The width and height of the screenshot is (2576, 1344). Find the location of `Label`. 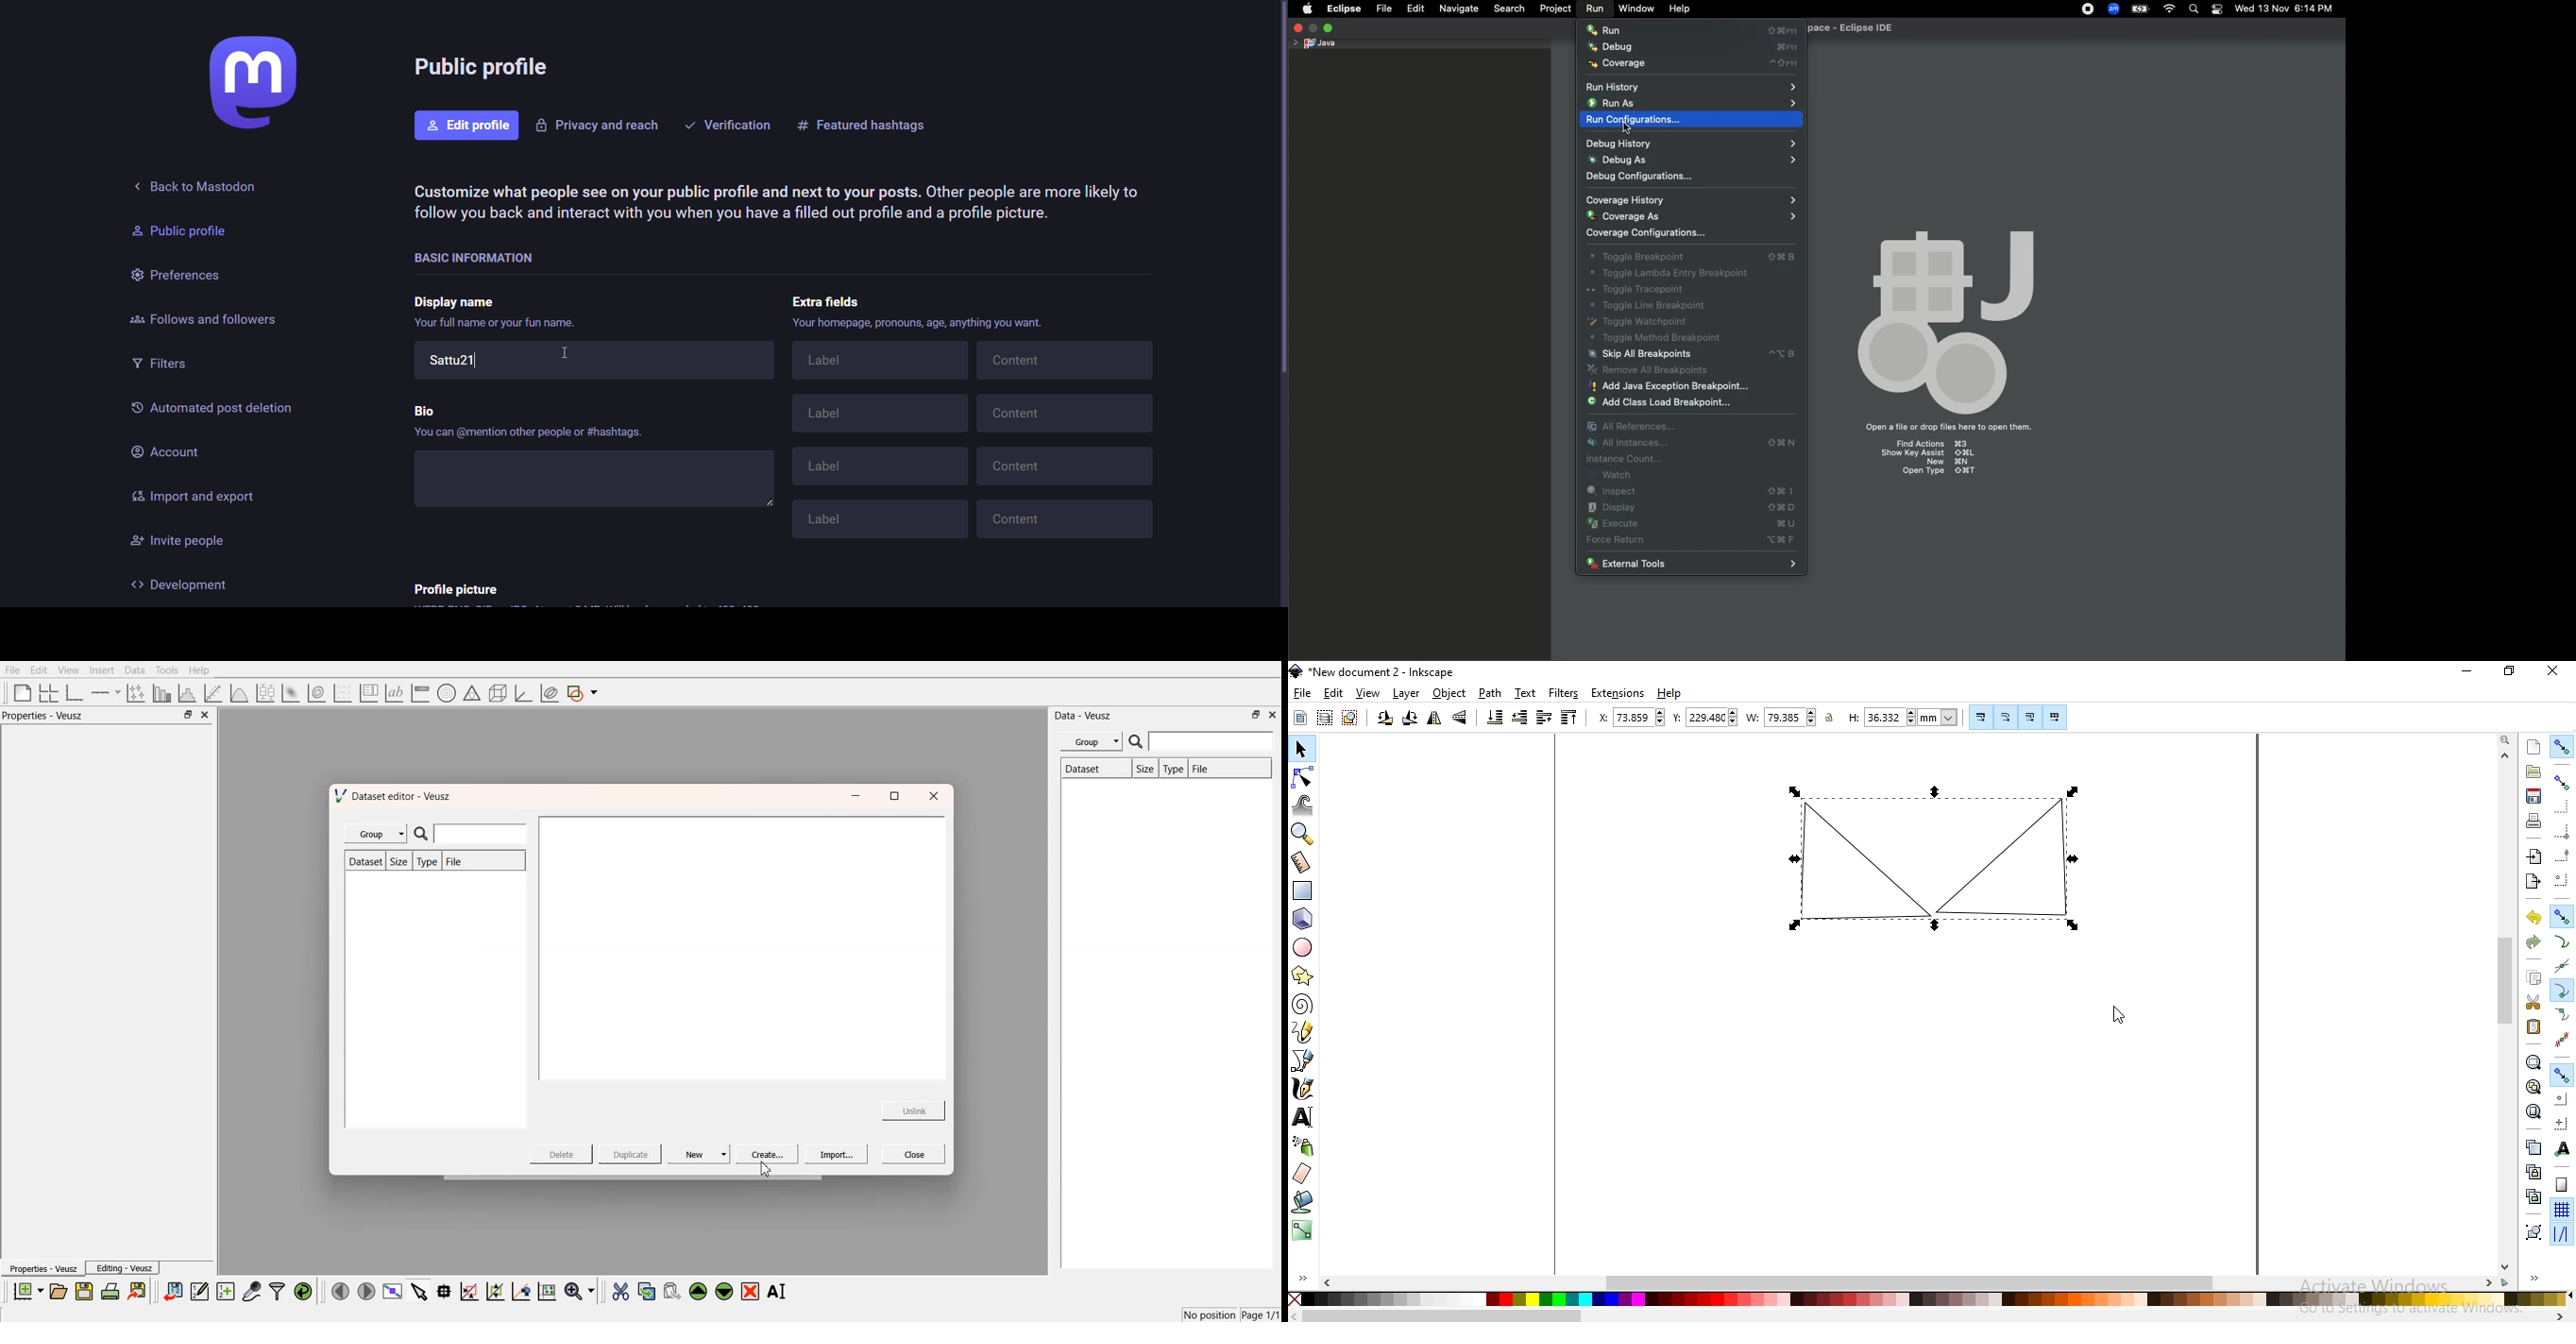

Label is located at coordinates (883, 468).